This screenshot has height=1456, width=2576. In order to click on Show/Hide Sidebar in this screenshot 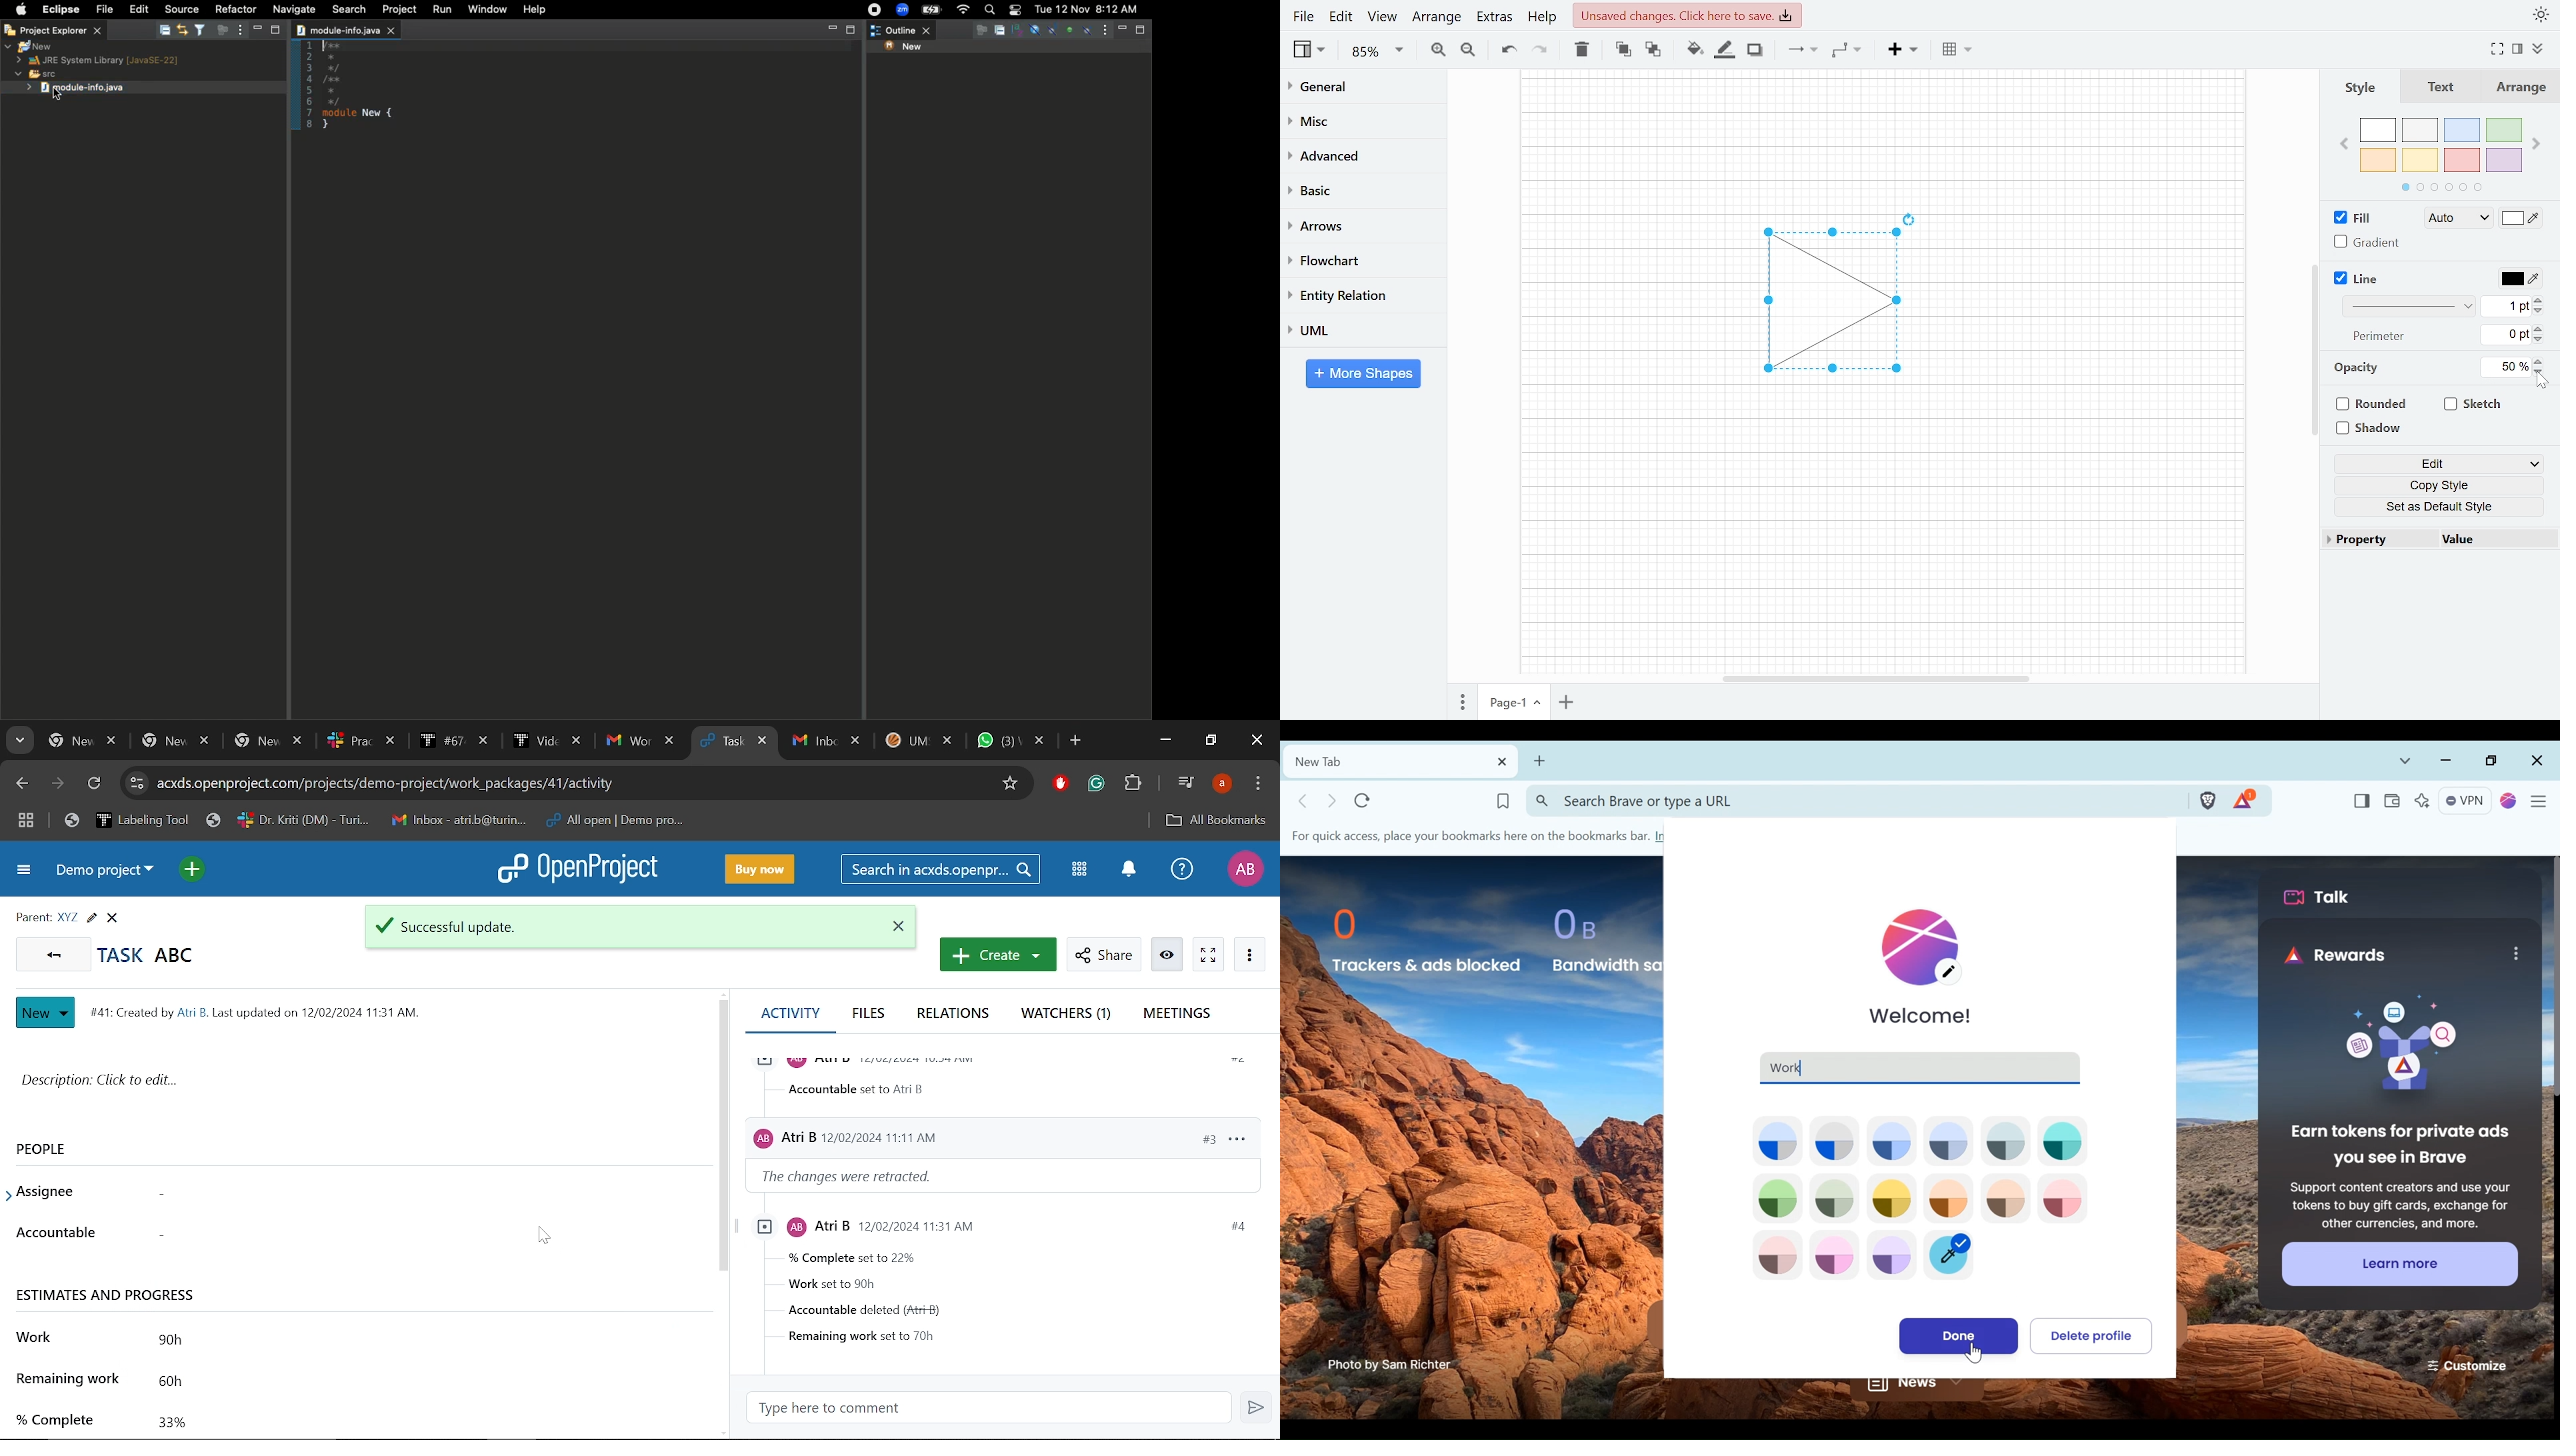, I will do `click(2361, 802)`.